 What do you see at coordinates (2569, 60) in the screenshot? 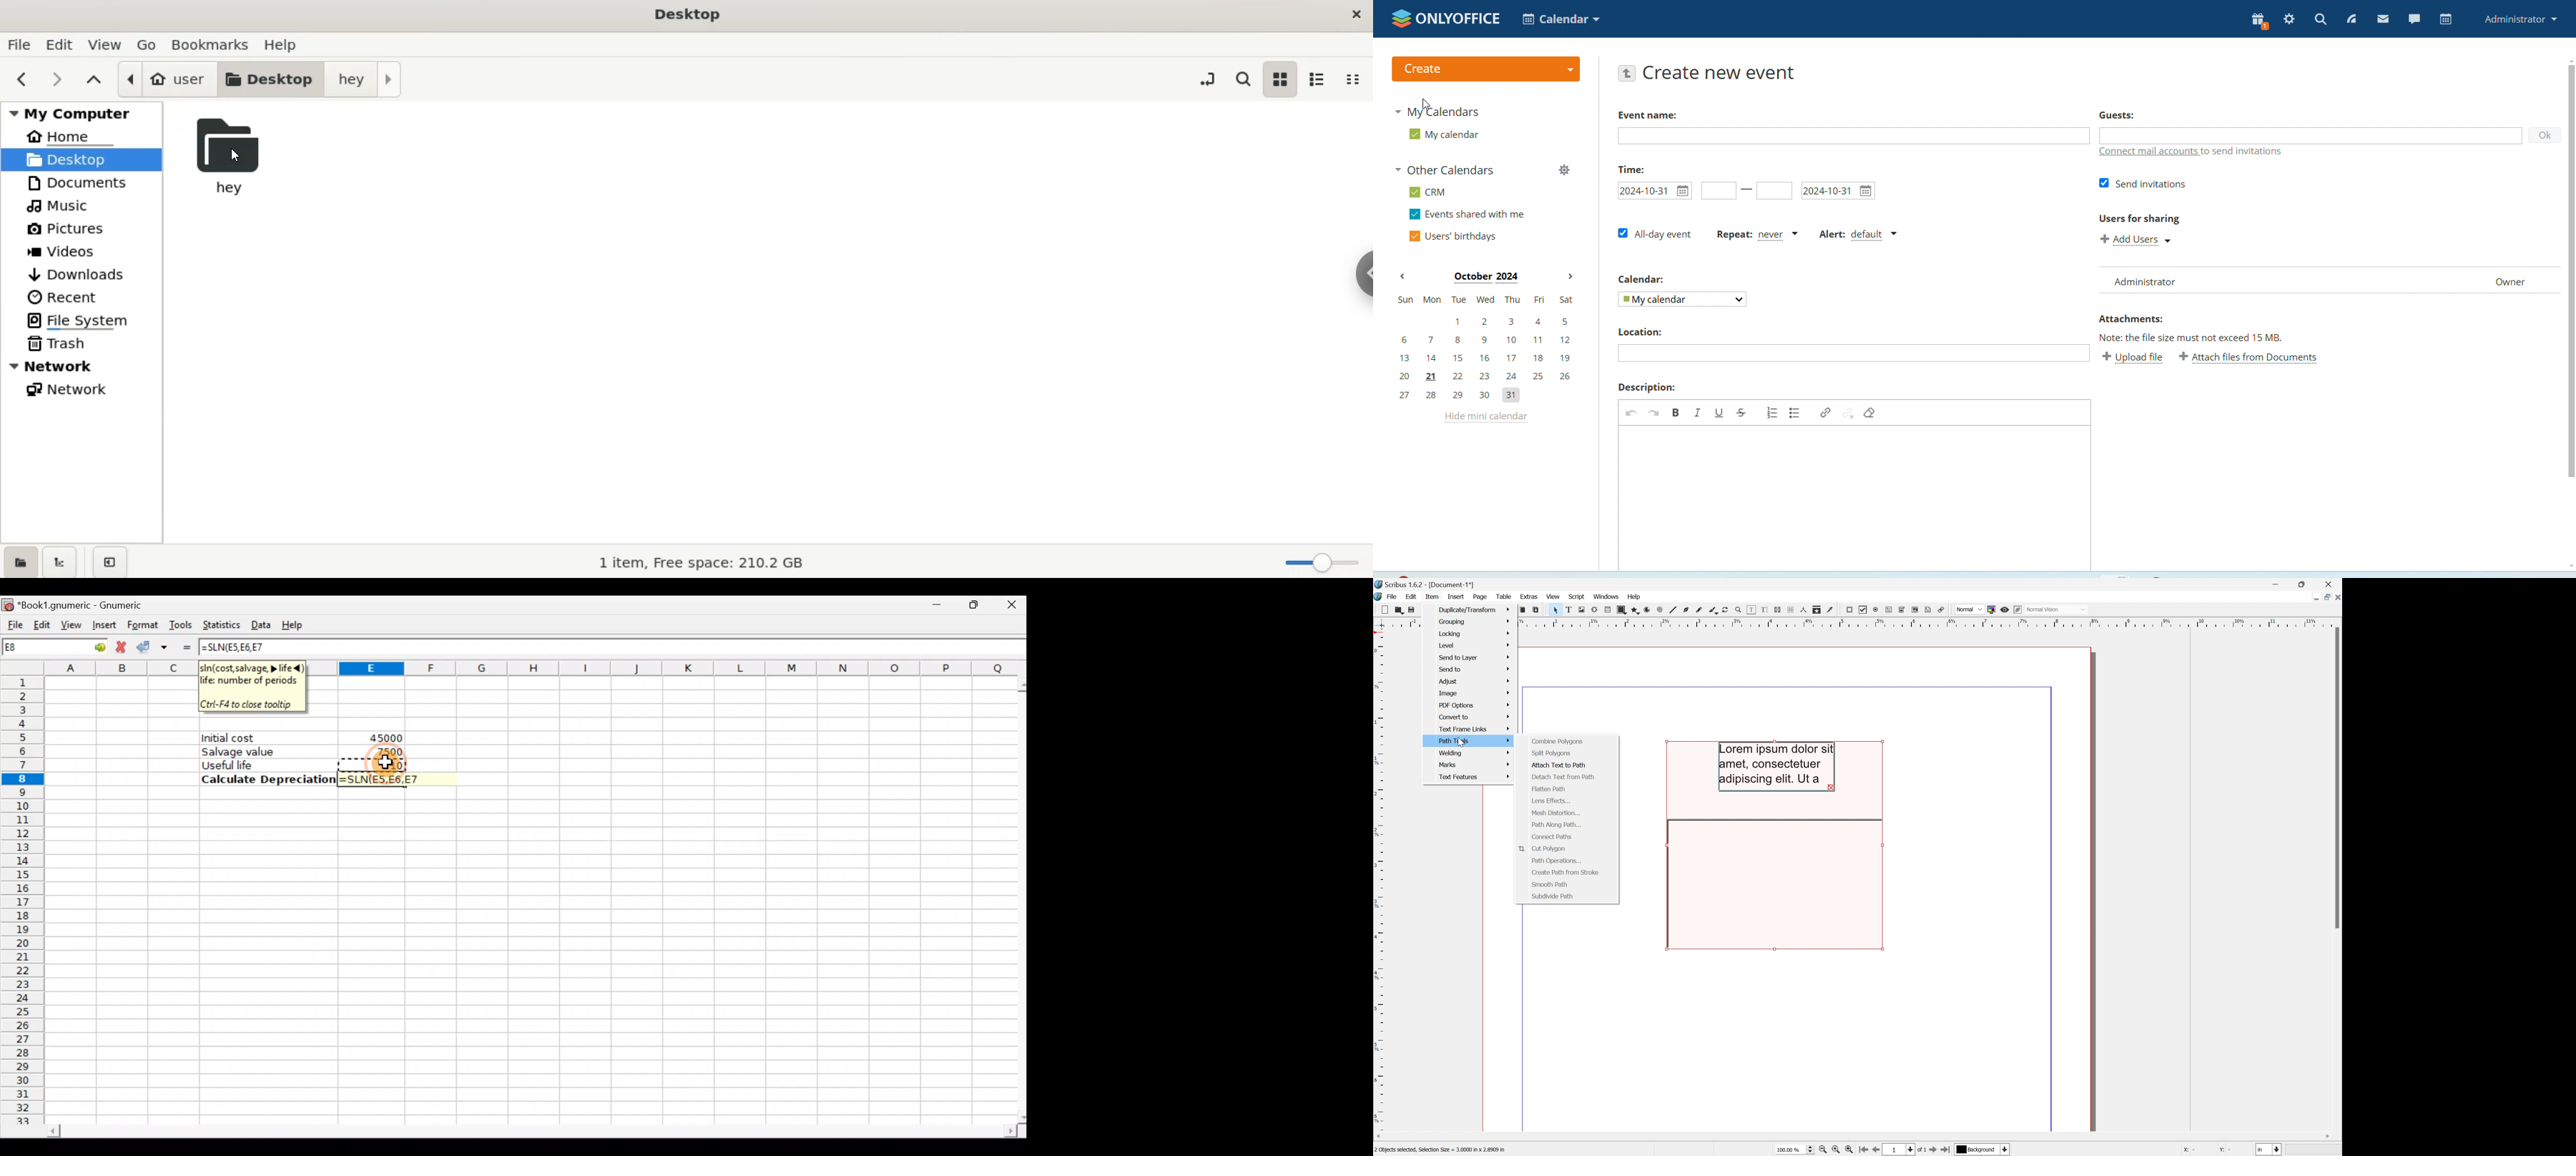
I see `scroll up` at bounding box center [2569, 60].